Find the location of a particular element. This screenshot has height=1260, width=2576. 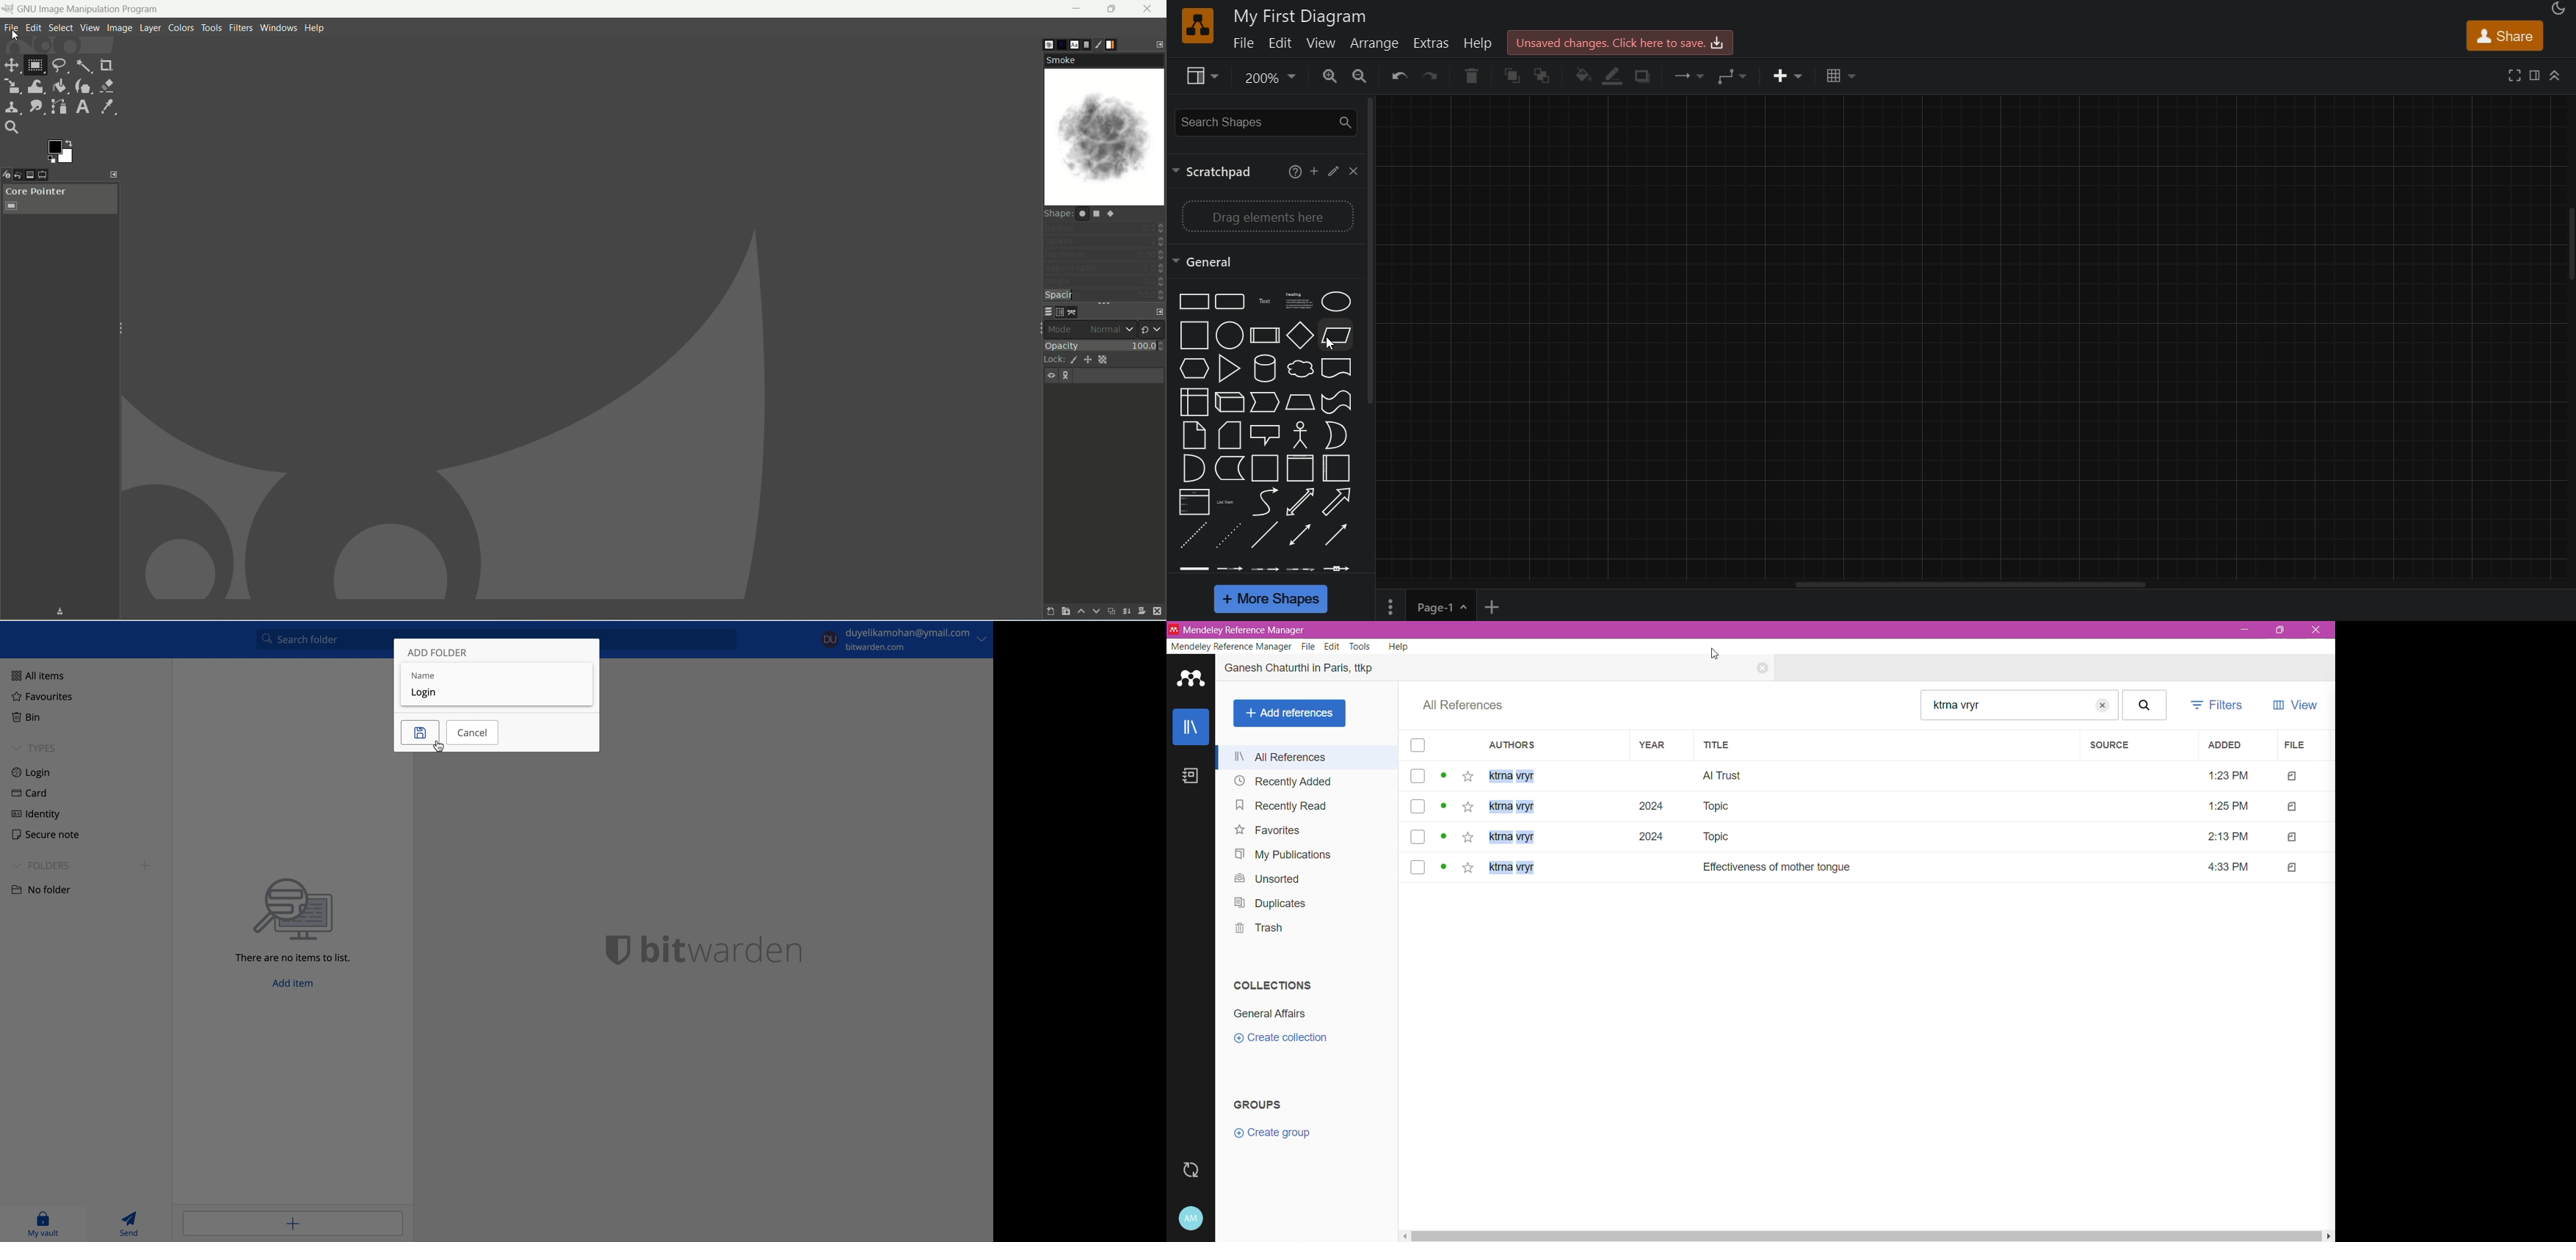

lock is located at coordinates (1051, 360).